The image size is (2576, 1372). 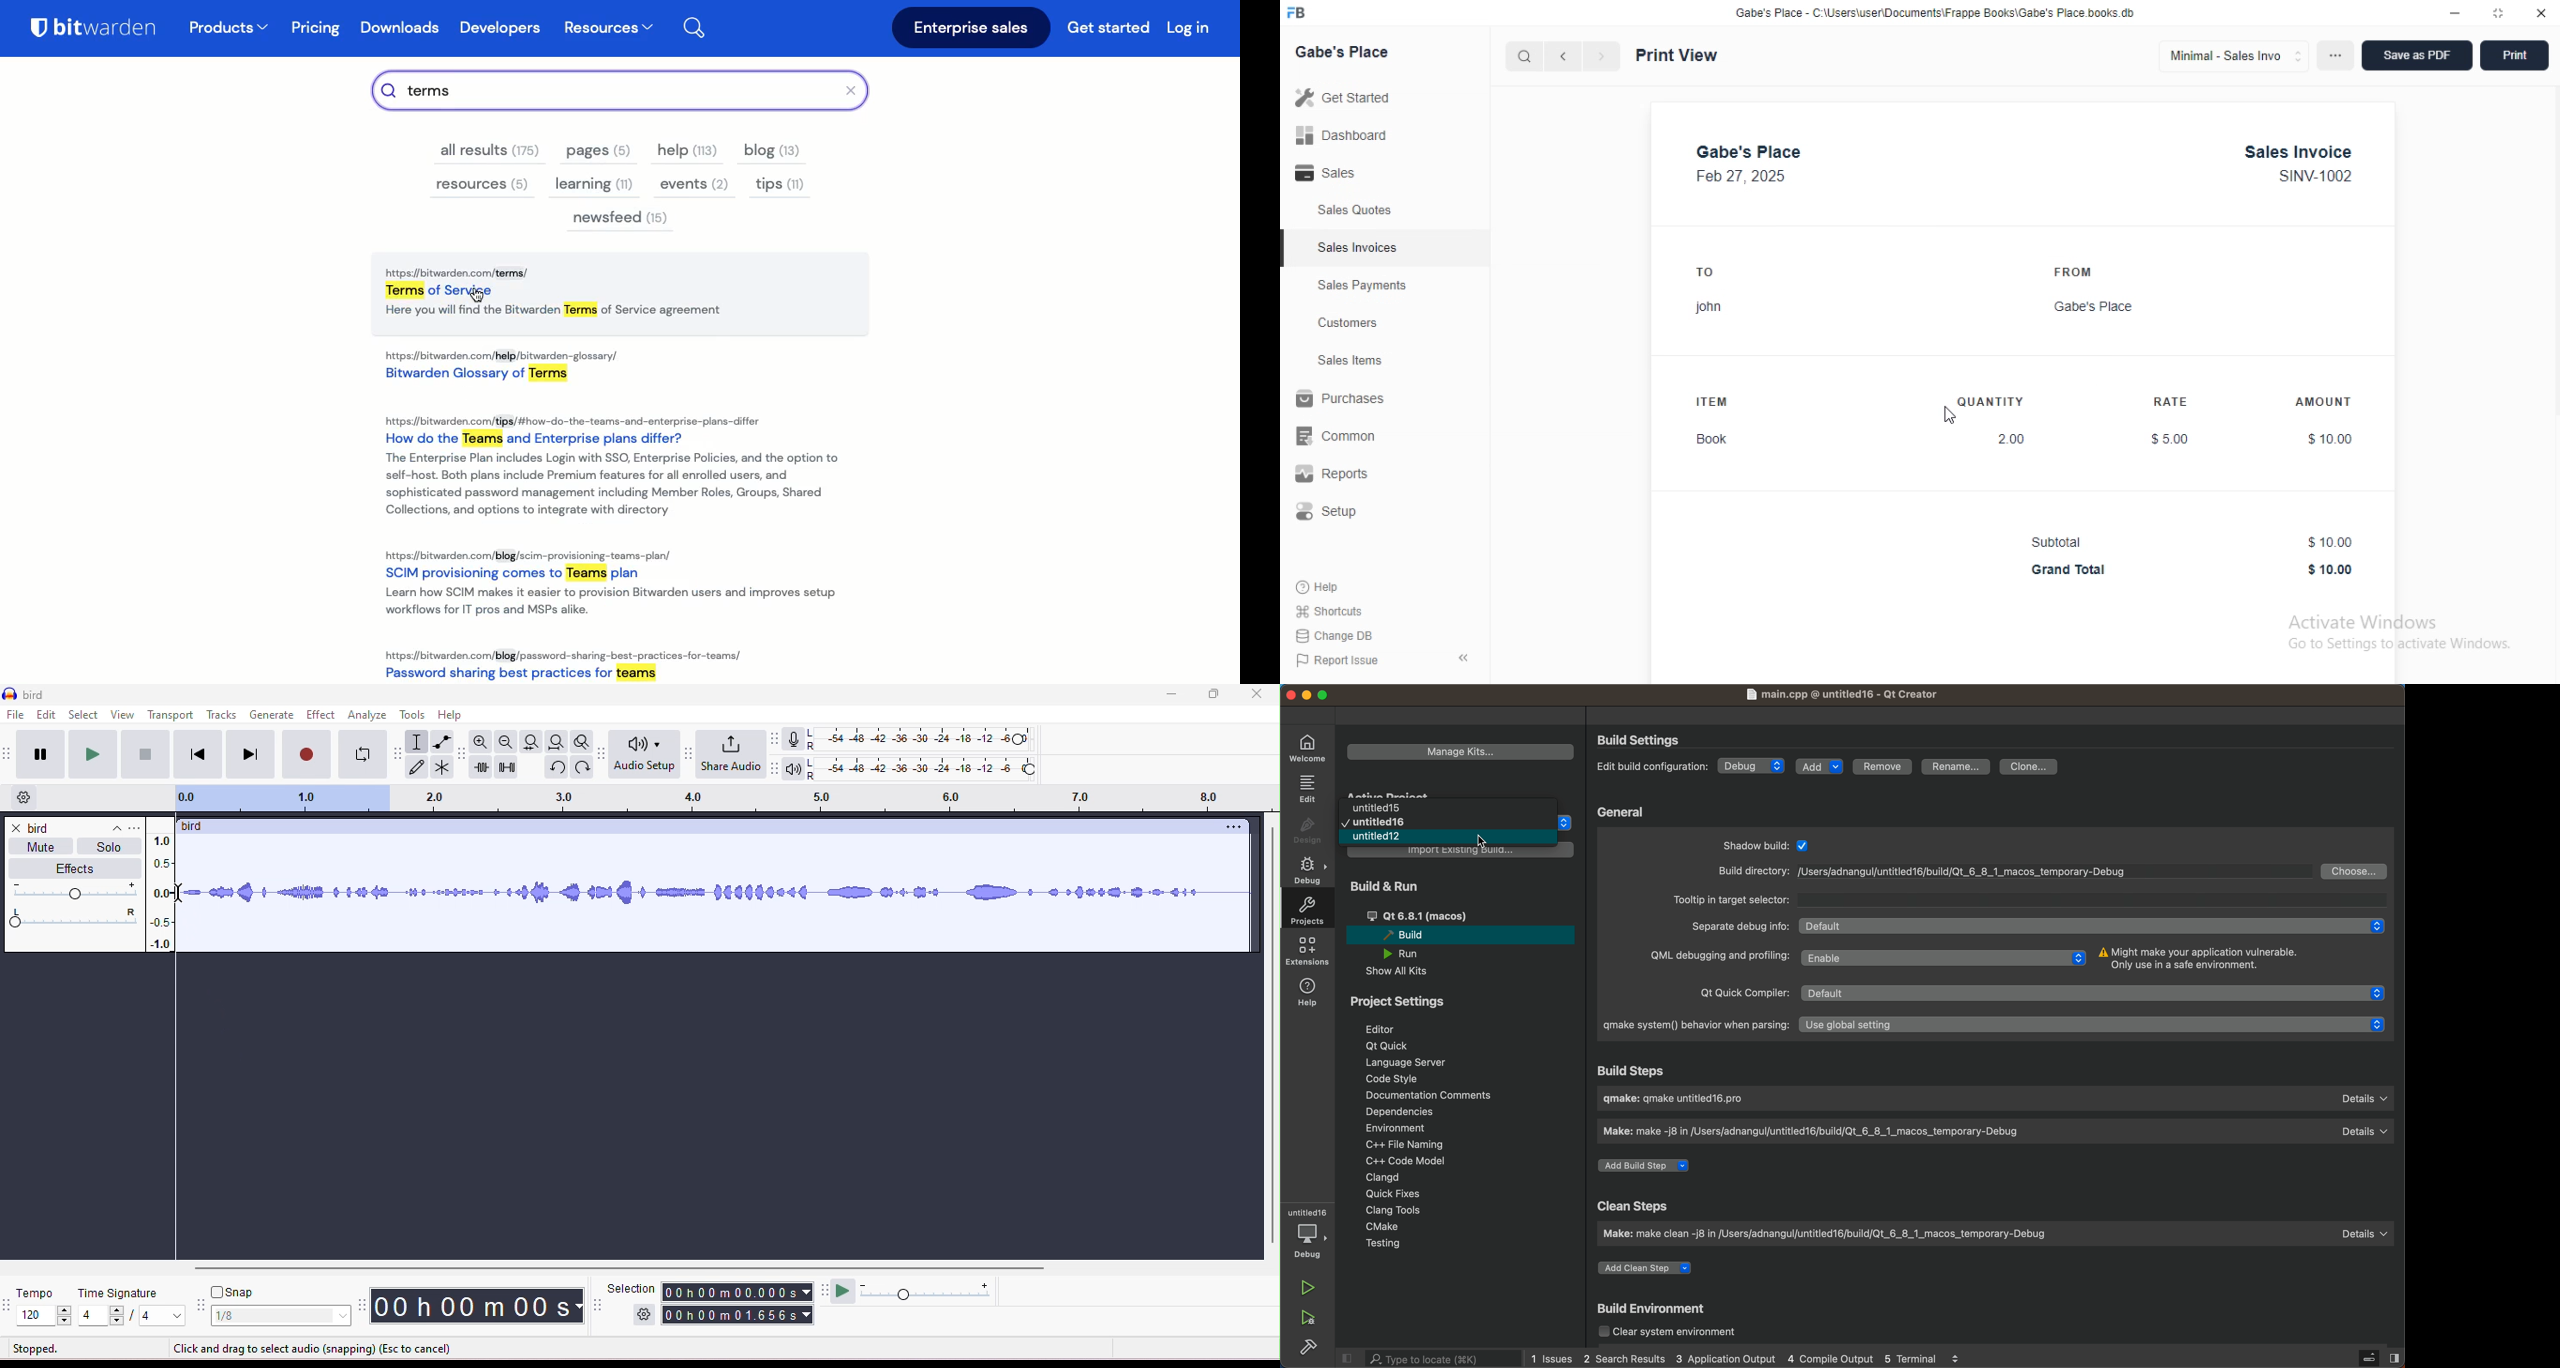 I want to click on build settings, so click(x=1645, y=738).